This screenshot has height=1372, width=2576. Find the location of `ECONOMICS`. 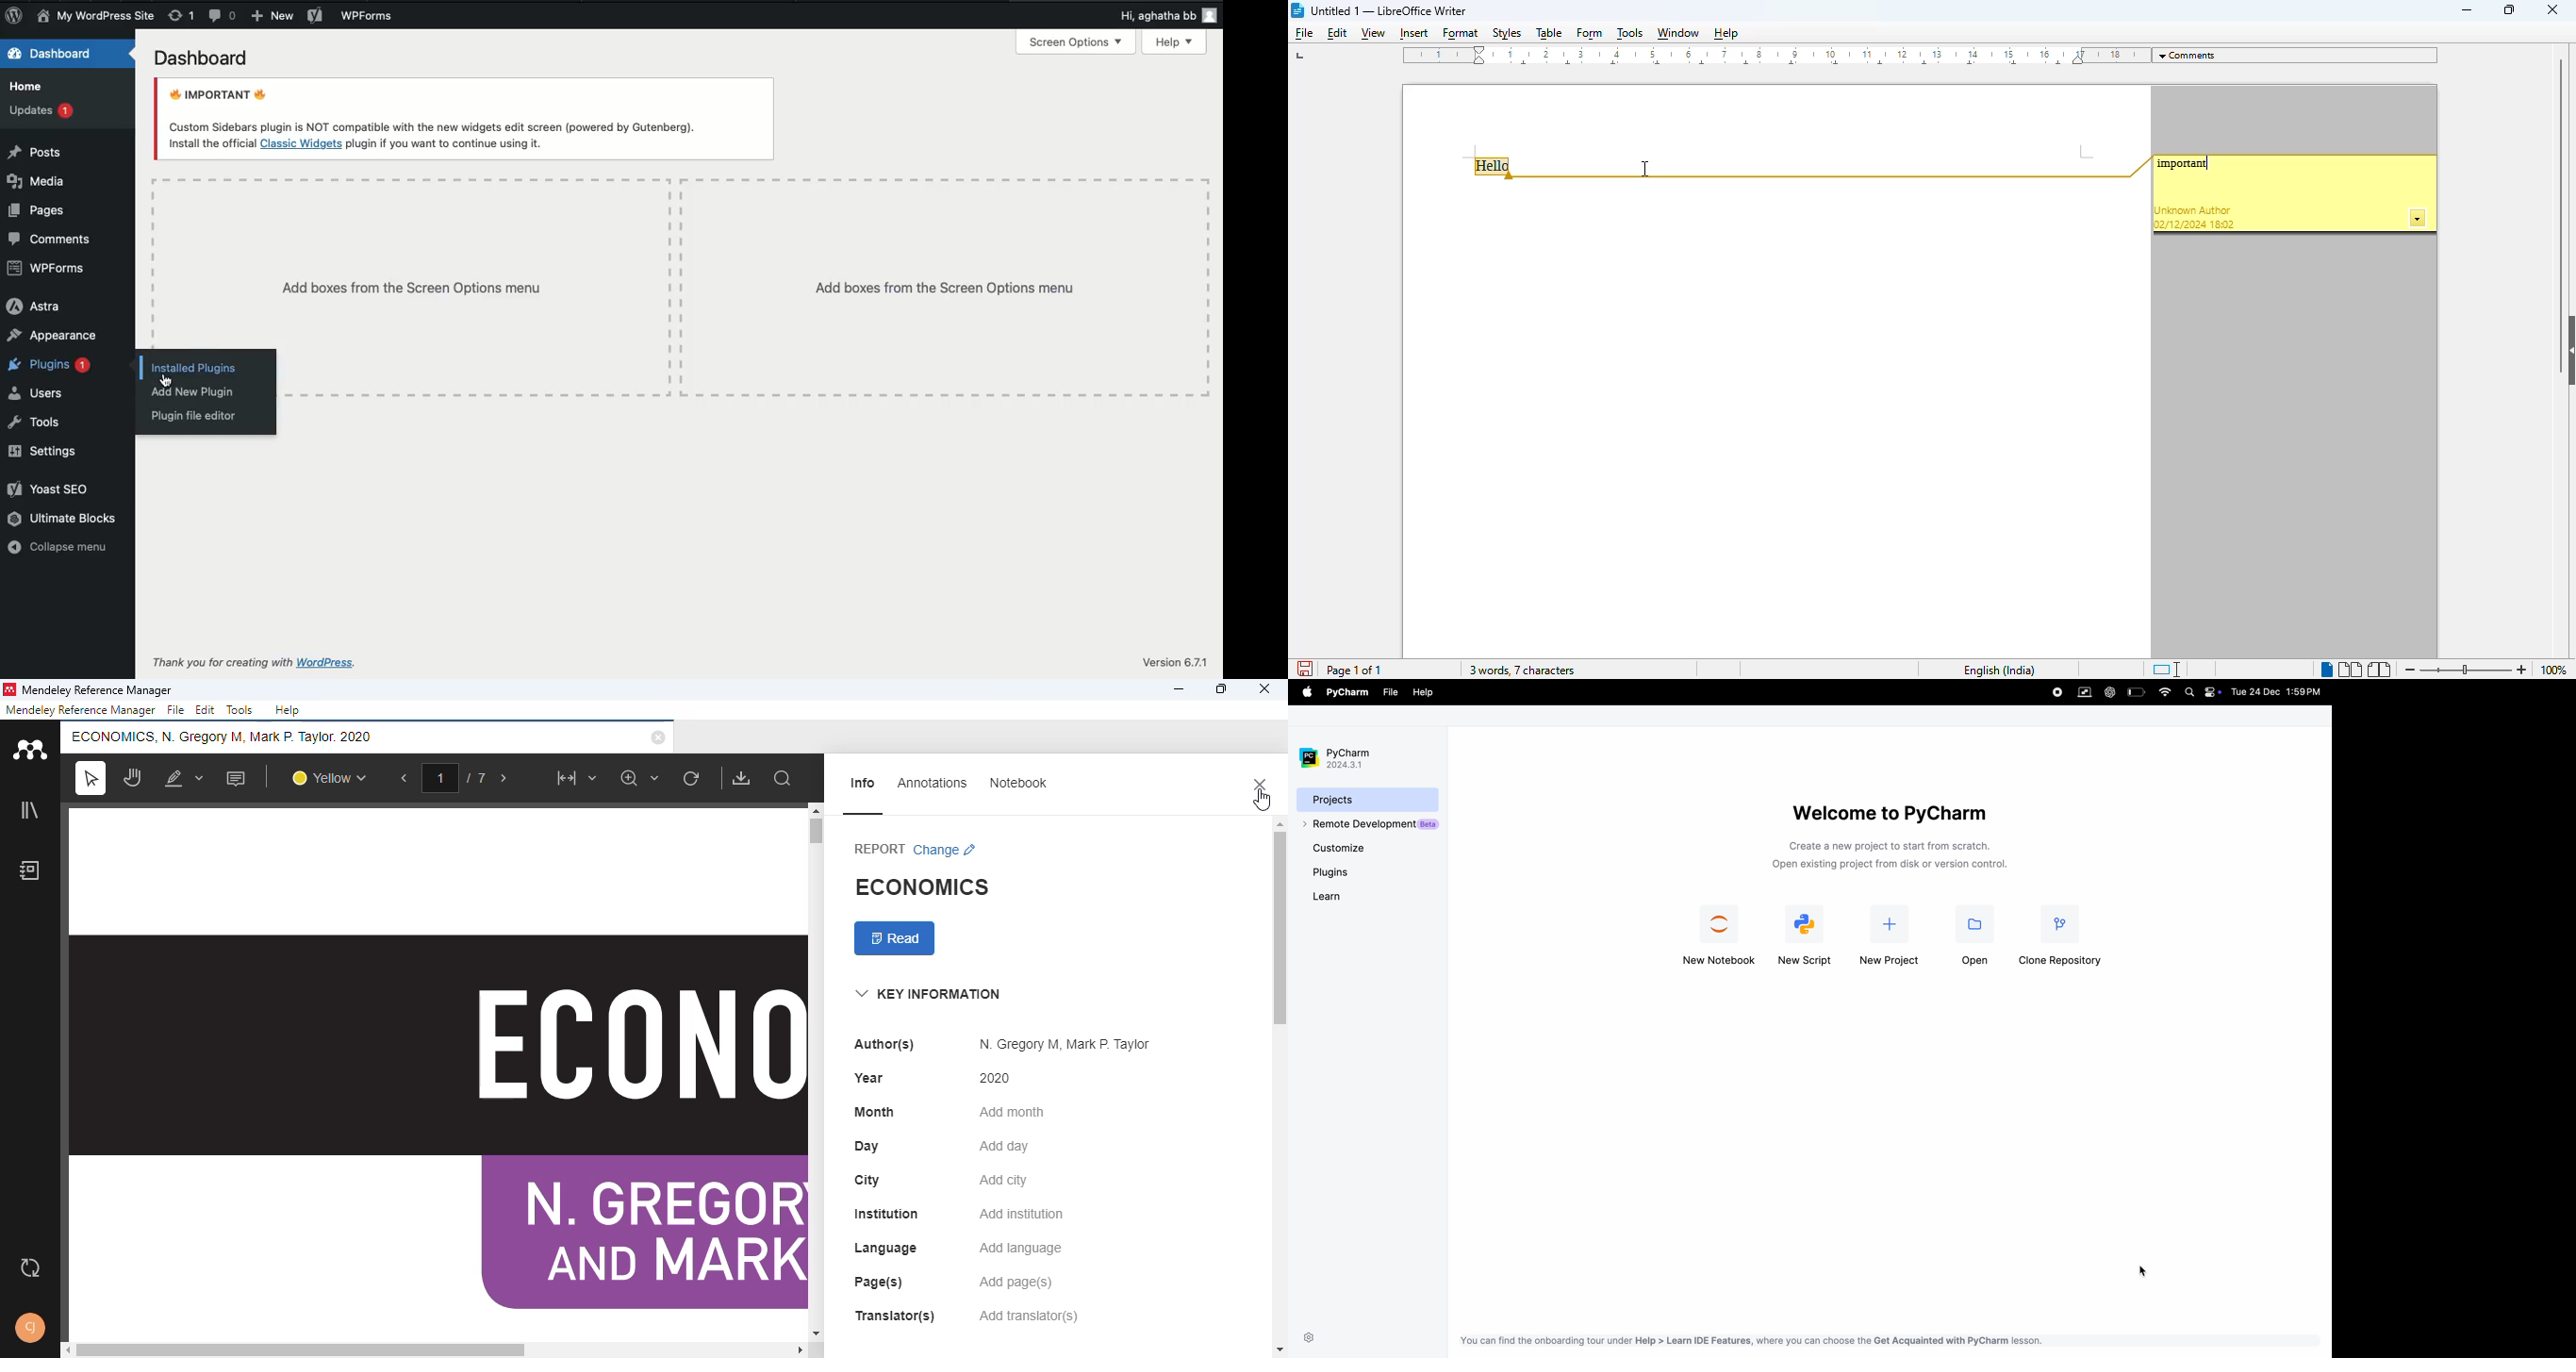

ECONOMICS is located at coordinates (922, 886).